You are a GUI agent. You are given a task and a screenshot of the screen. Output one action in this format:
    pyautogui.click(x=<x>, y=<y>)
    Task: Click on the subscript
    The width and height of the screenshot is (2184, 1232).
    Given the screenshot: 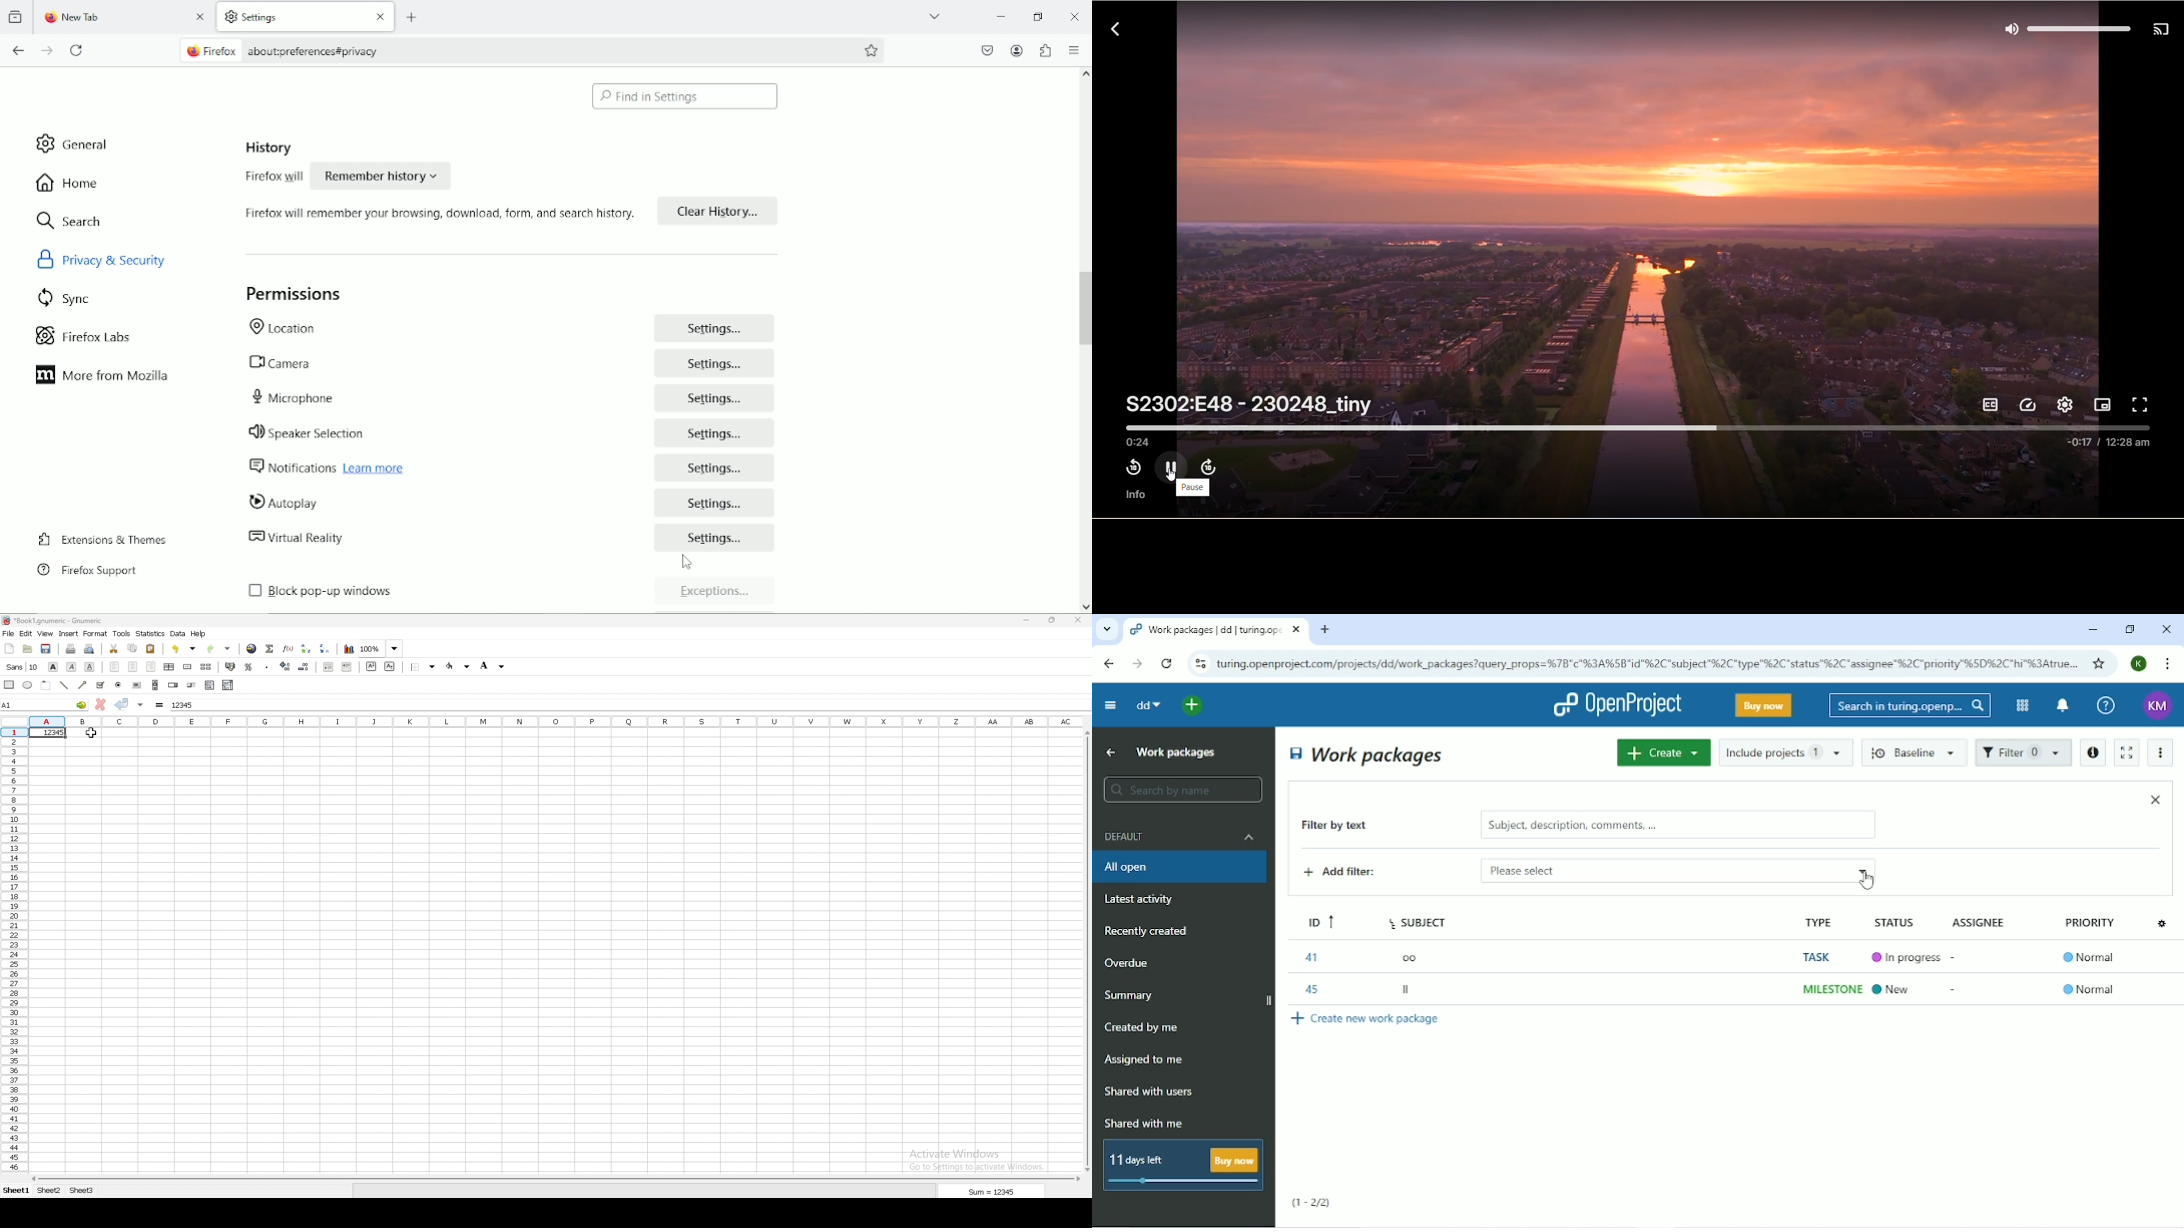 What is the action you would take?
    pyautogui.click(x=390, y=666)
    